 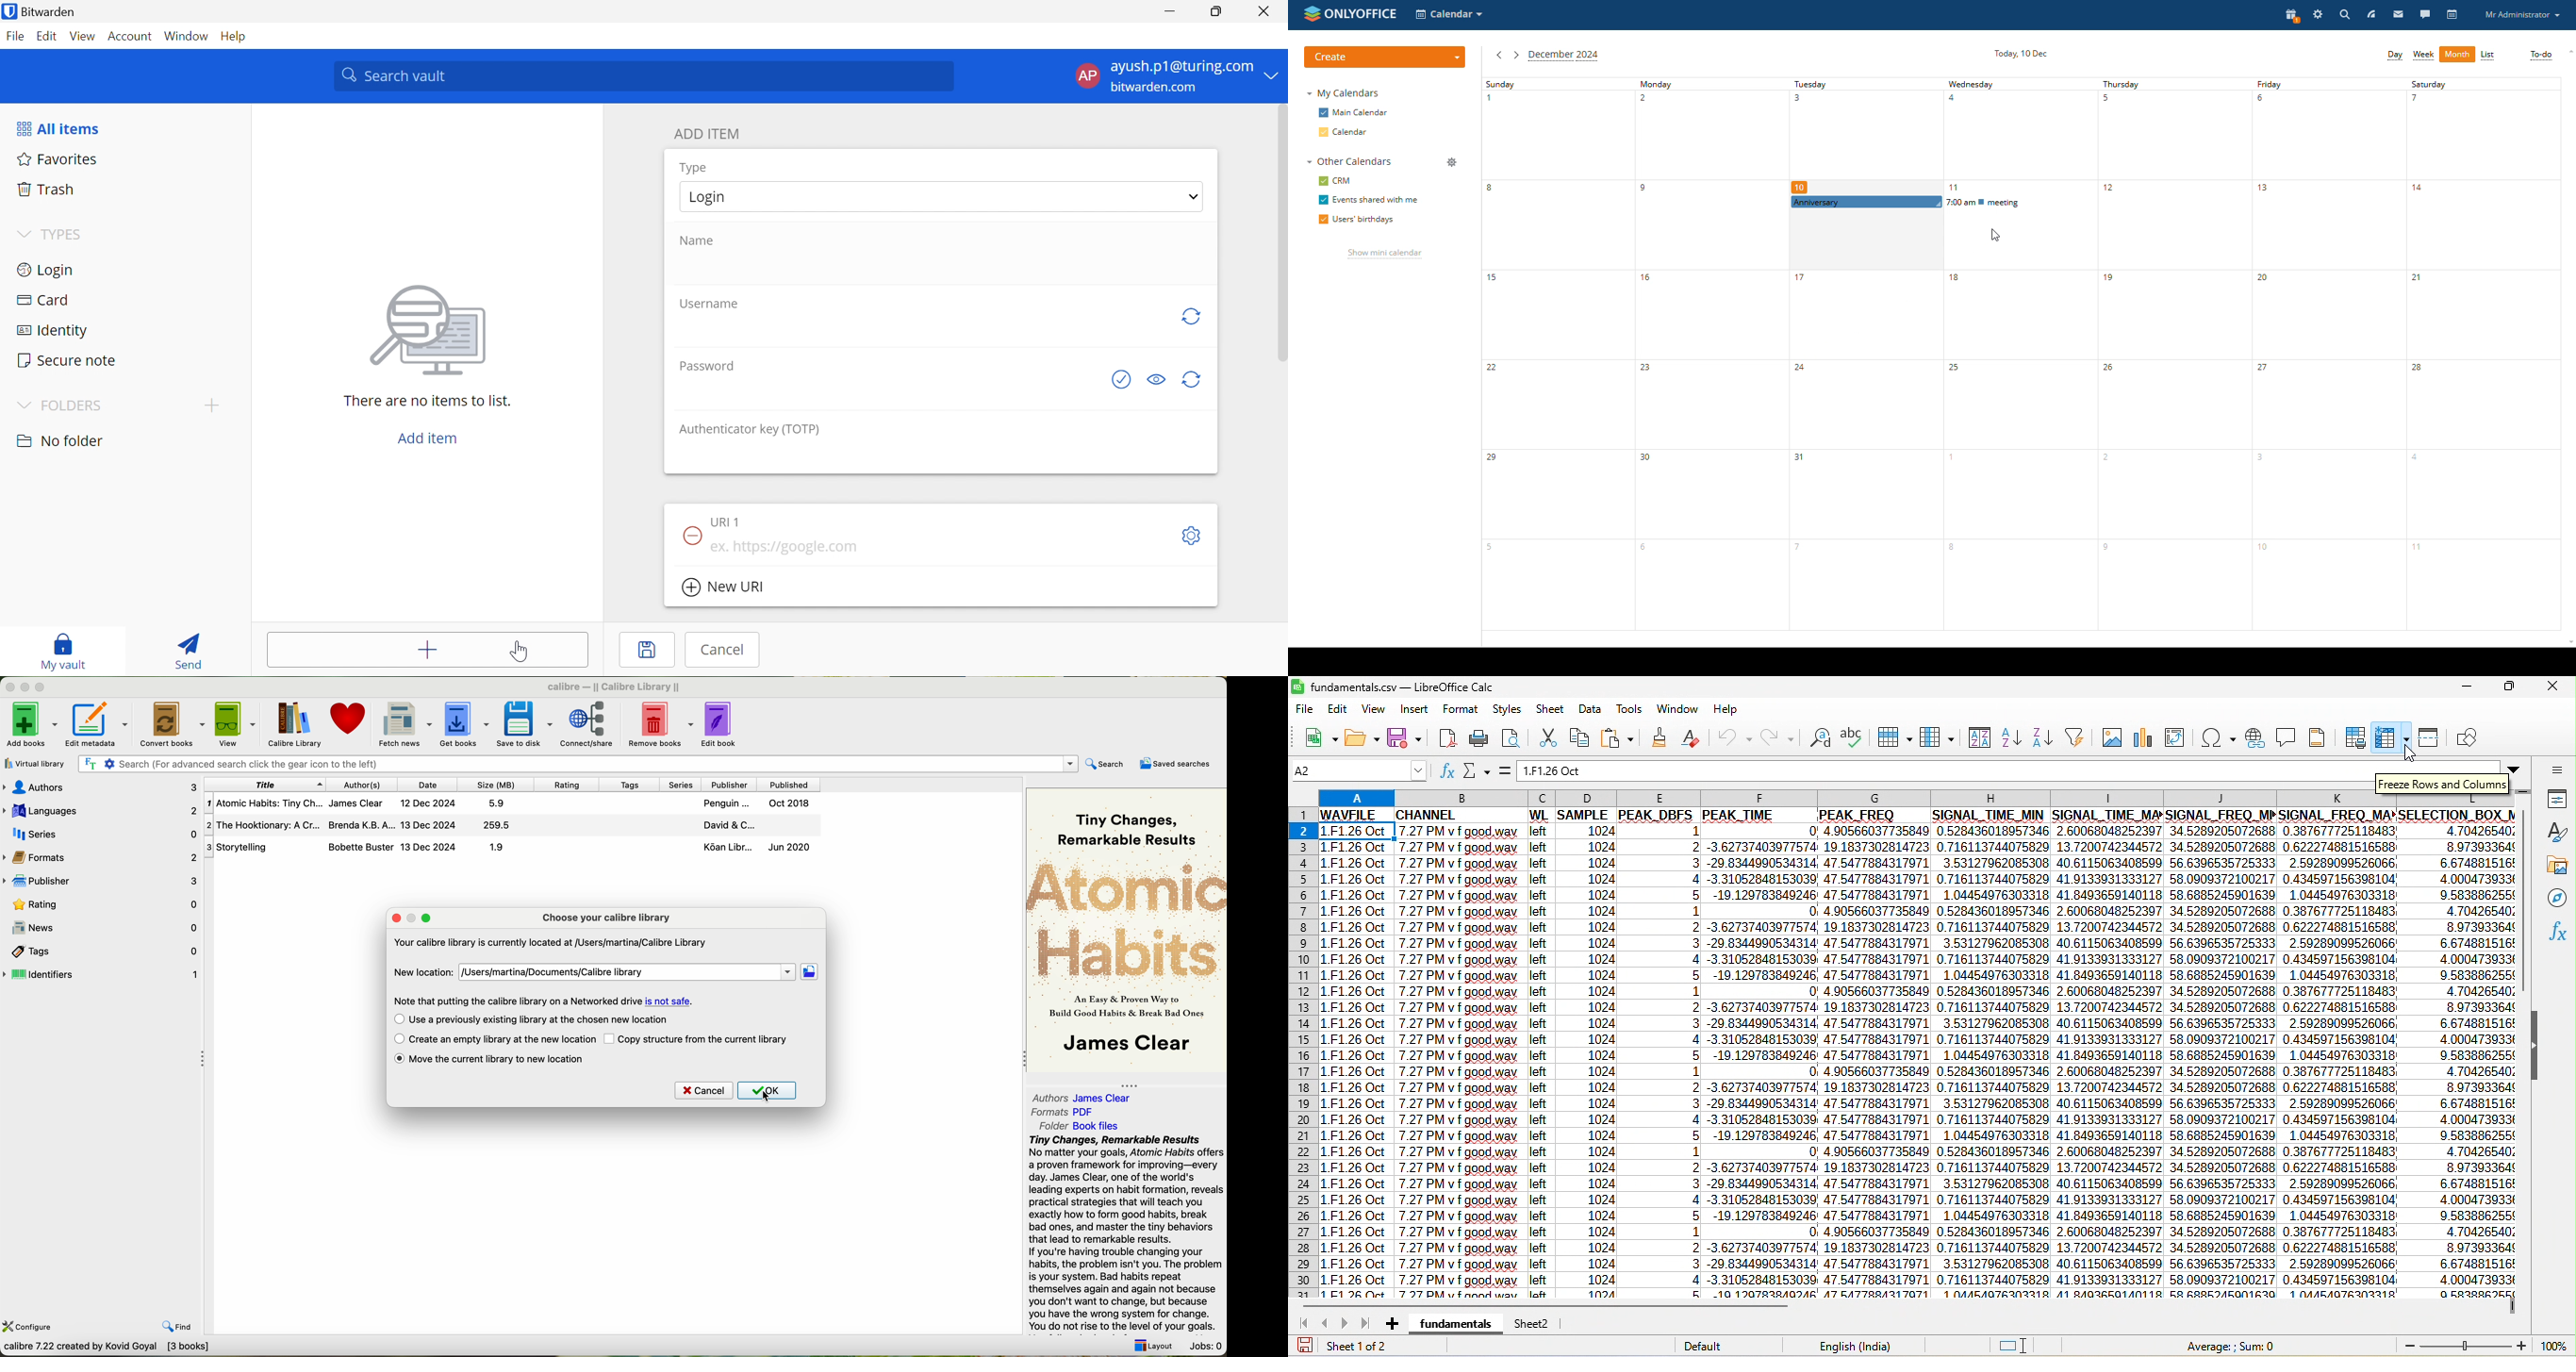 What do you see at coordinates (39, 11) in the screenshot?
I see `Bitwarden` at bounding box center [39, 11].